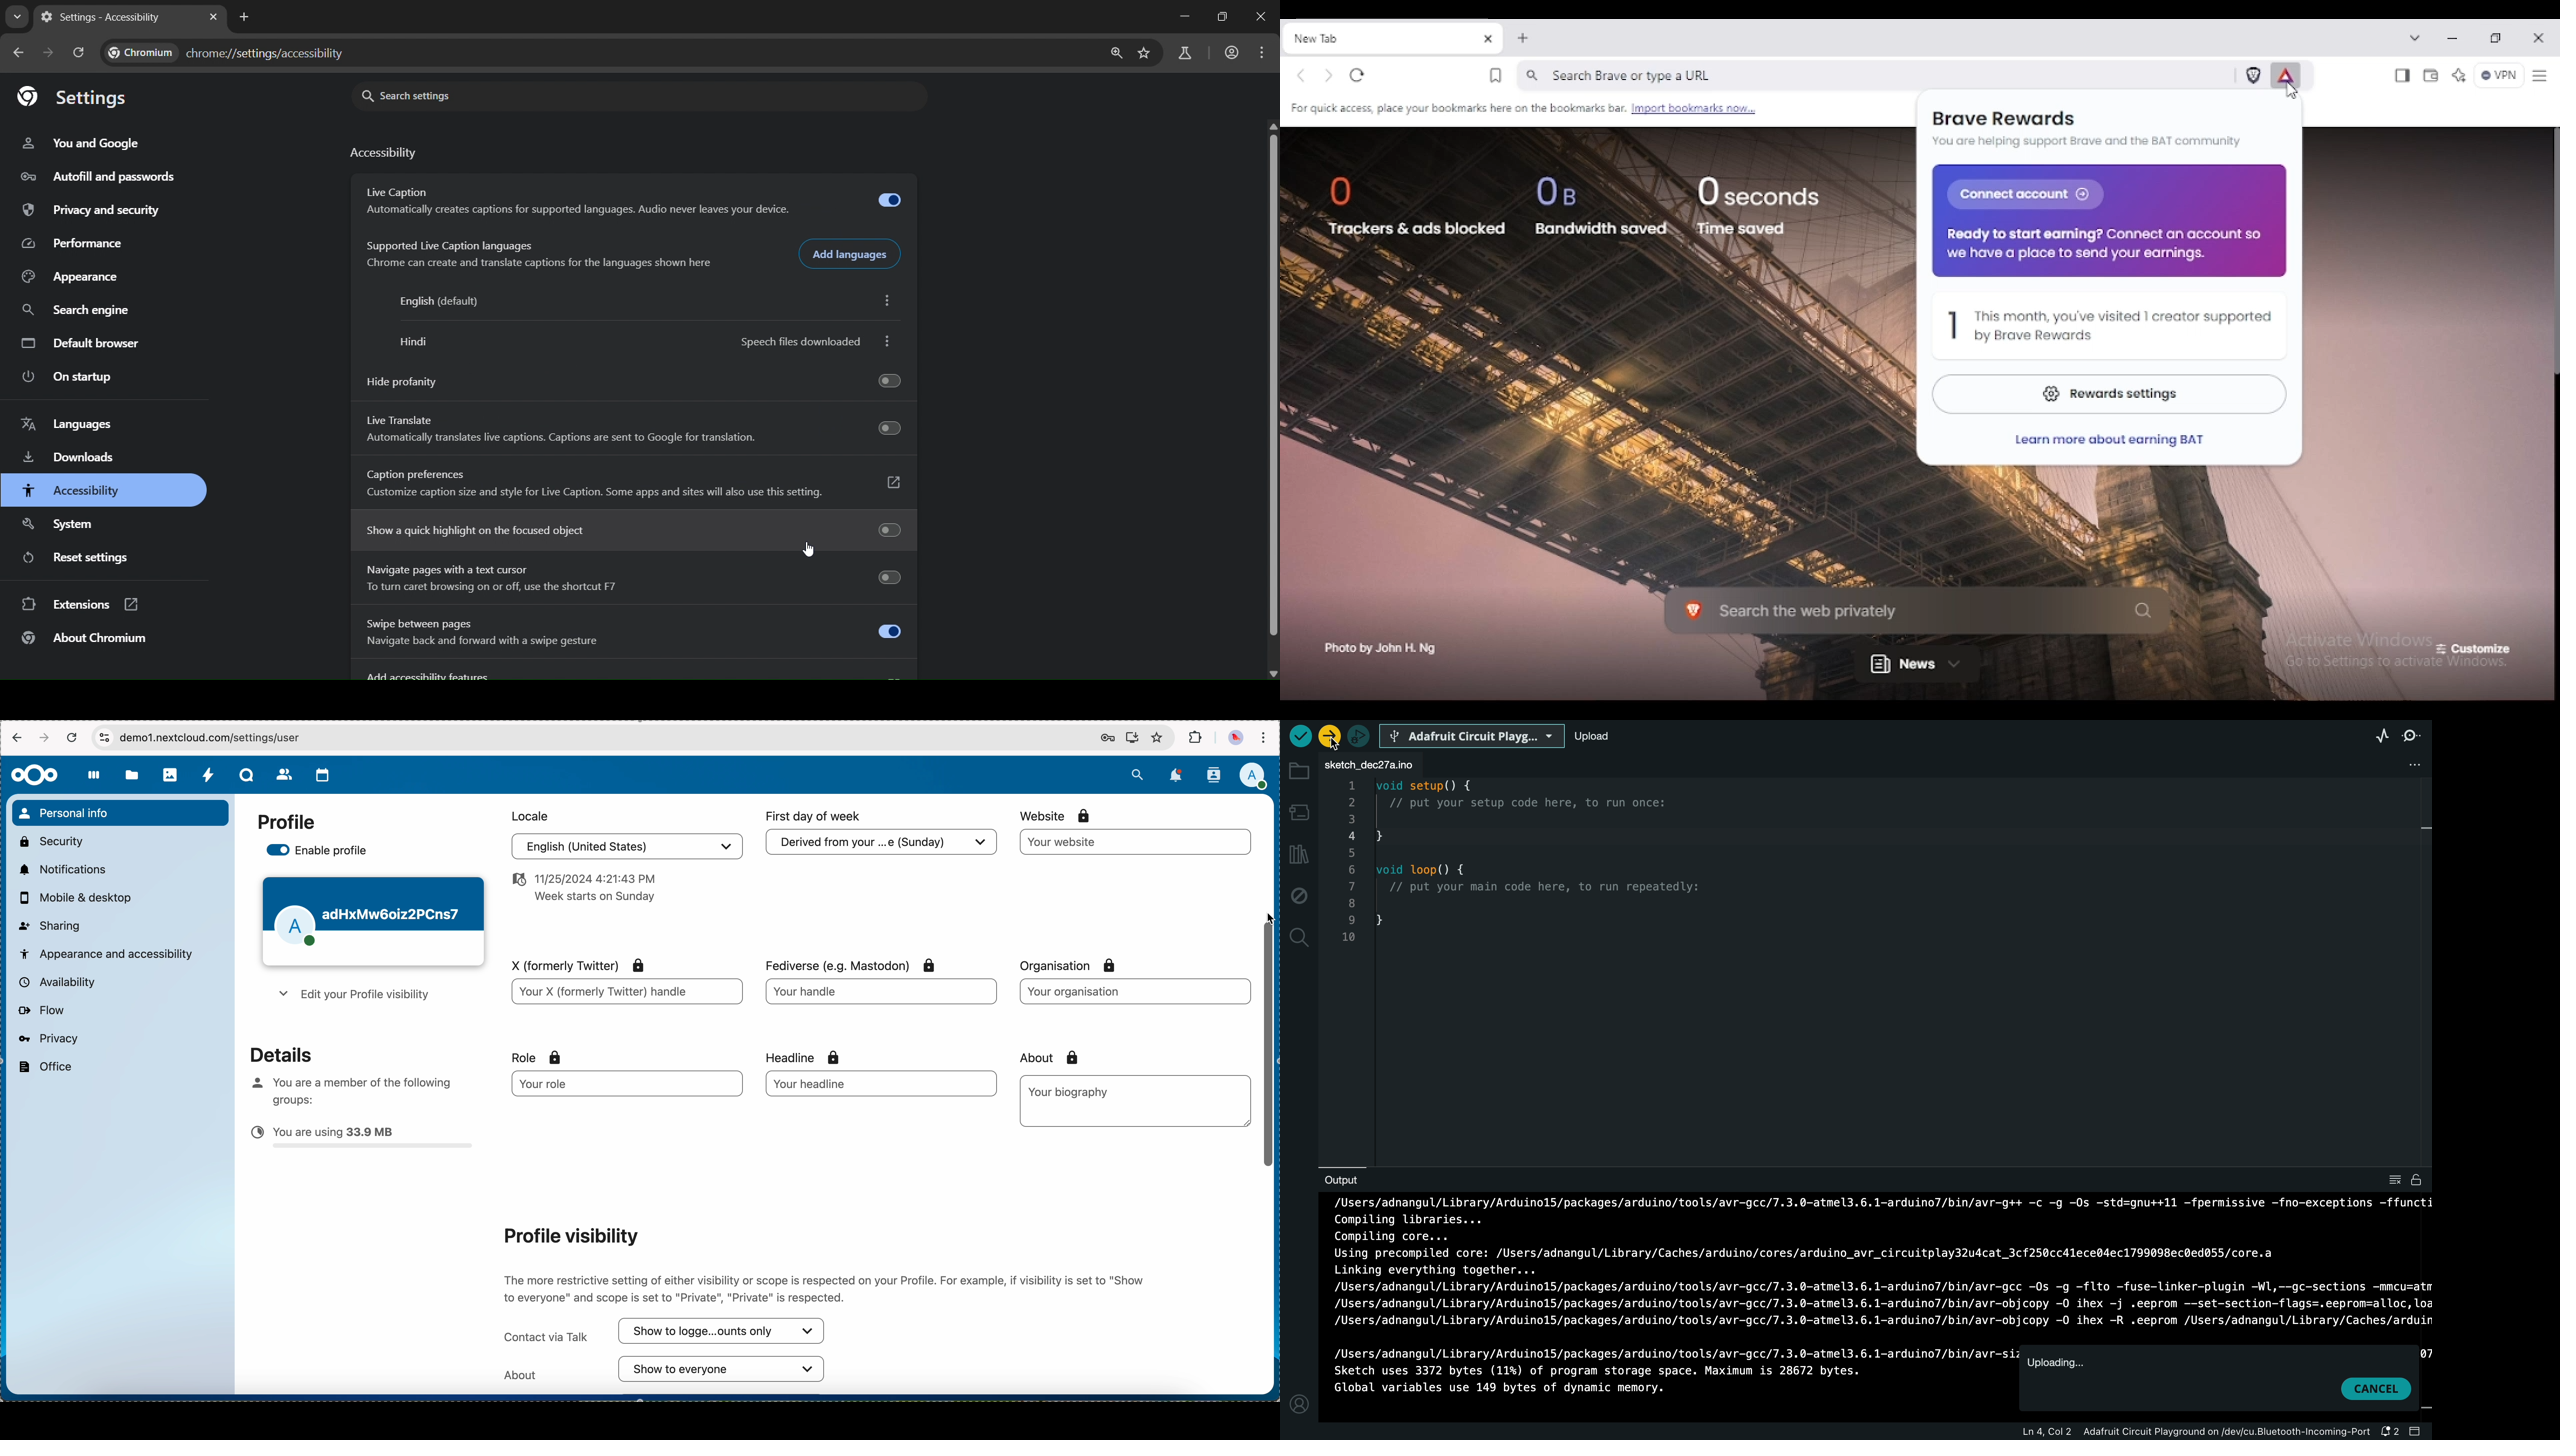 This screenshot has height=1456, width=2576. What do you see at coordinates (539, 254) in the screenshot?
I see `Supported Live Caption languages
Chrome can create and translate captions for the languages shown here` at bounding box center [539, 254].